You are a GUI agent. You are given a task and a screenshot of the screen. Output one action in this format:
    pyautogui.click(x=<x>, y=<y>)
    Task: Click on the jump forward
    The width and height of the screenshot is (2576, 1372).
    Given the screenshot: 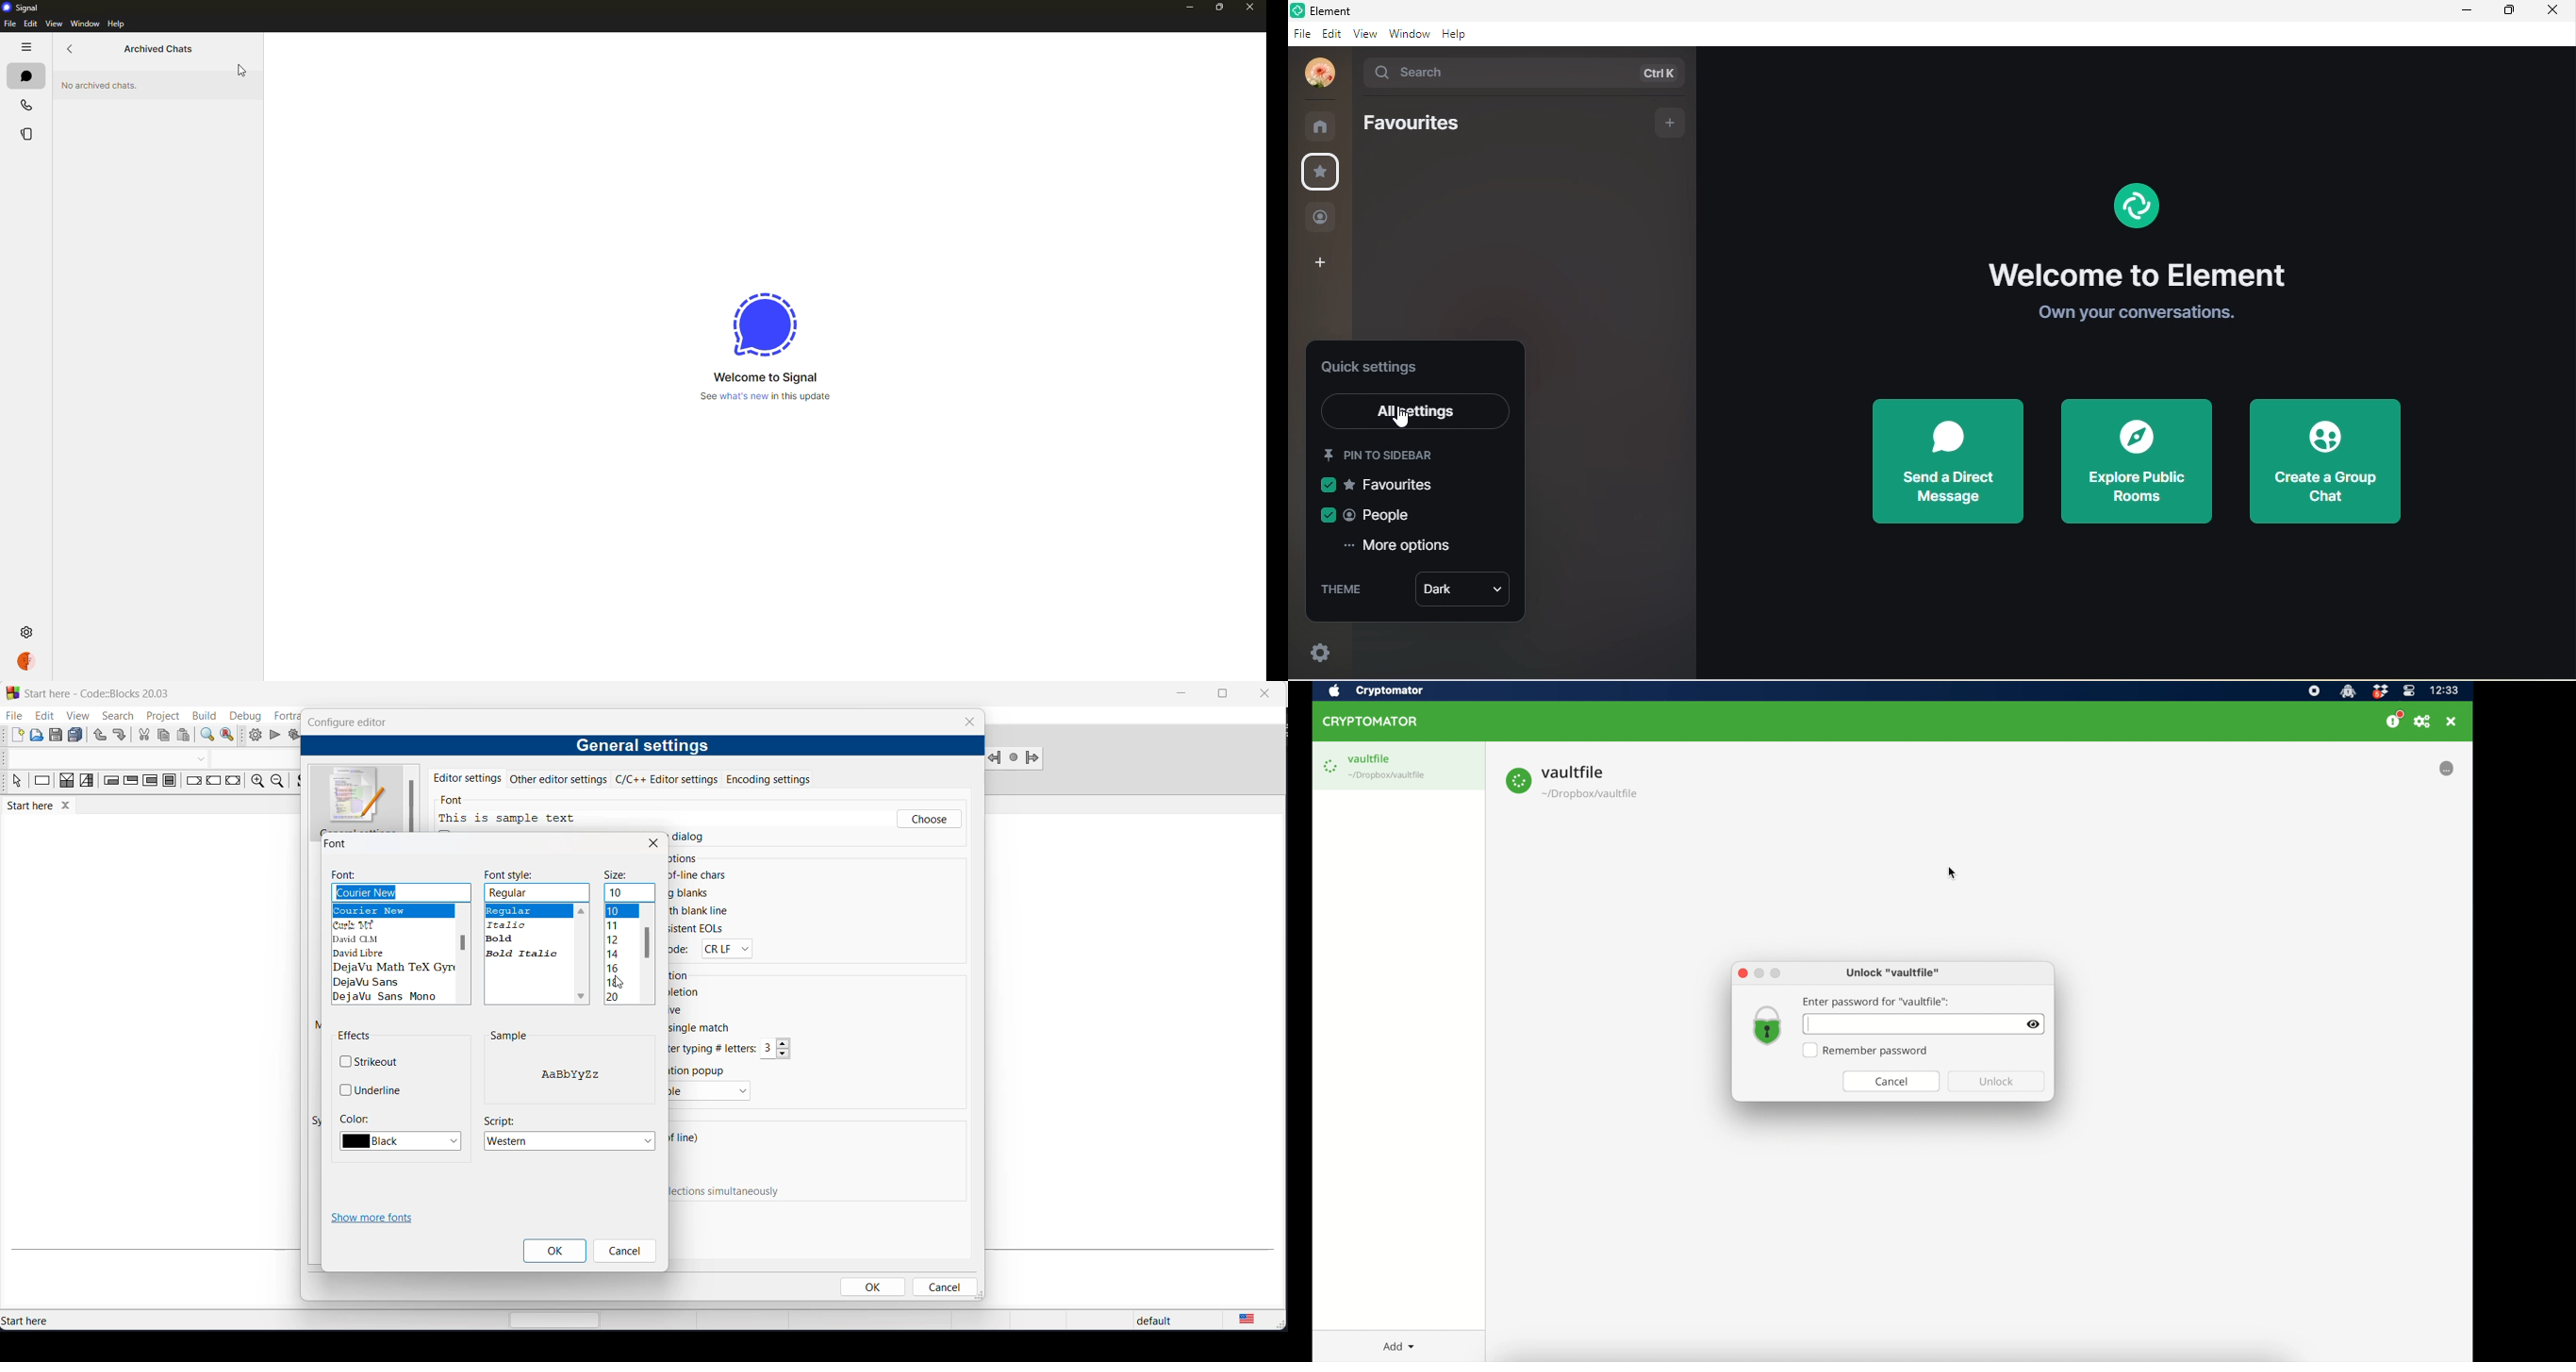 What is the action you would take?
    pyautogui.click(x=1033, y=760)
    